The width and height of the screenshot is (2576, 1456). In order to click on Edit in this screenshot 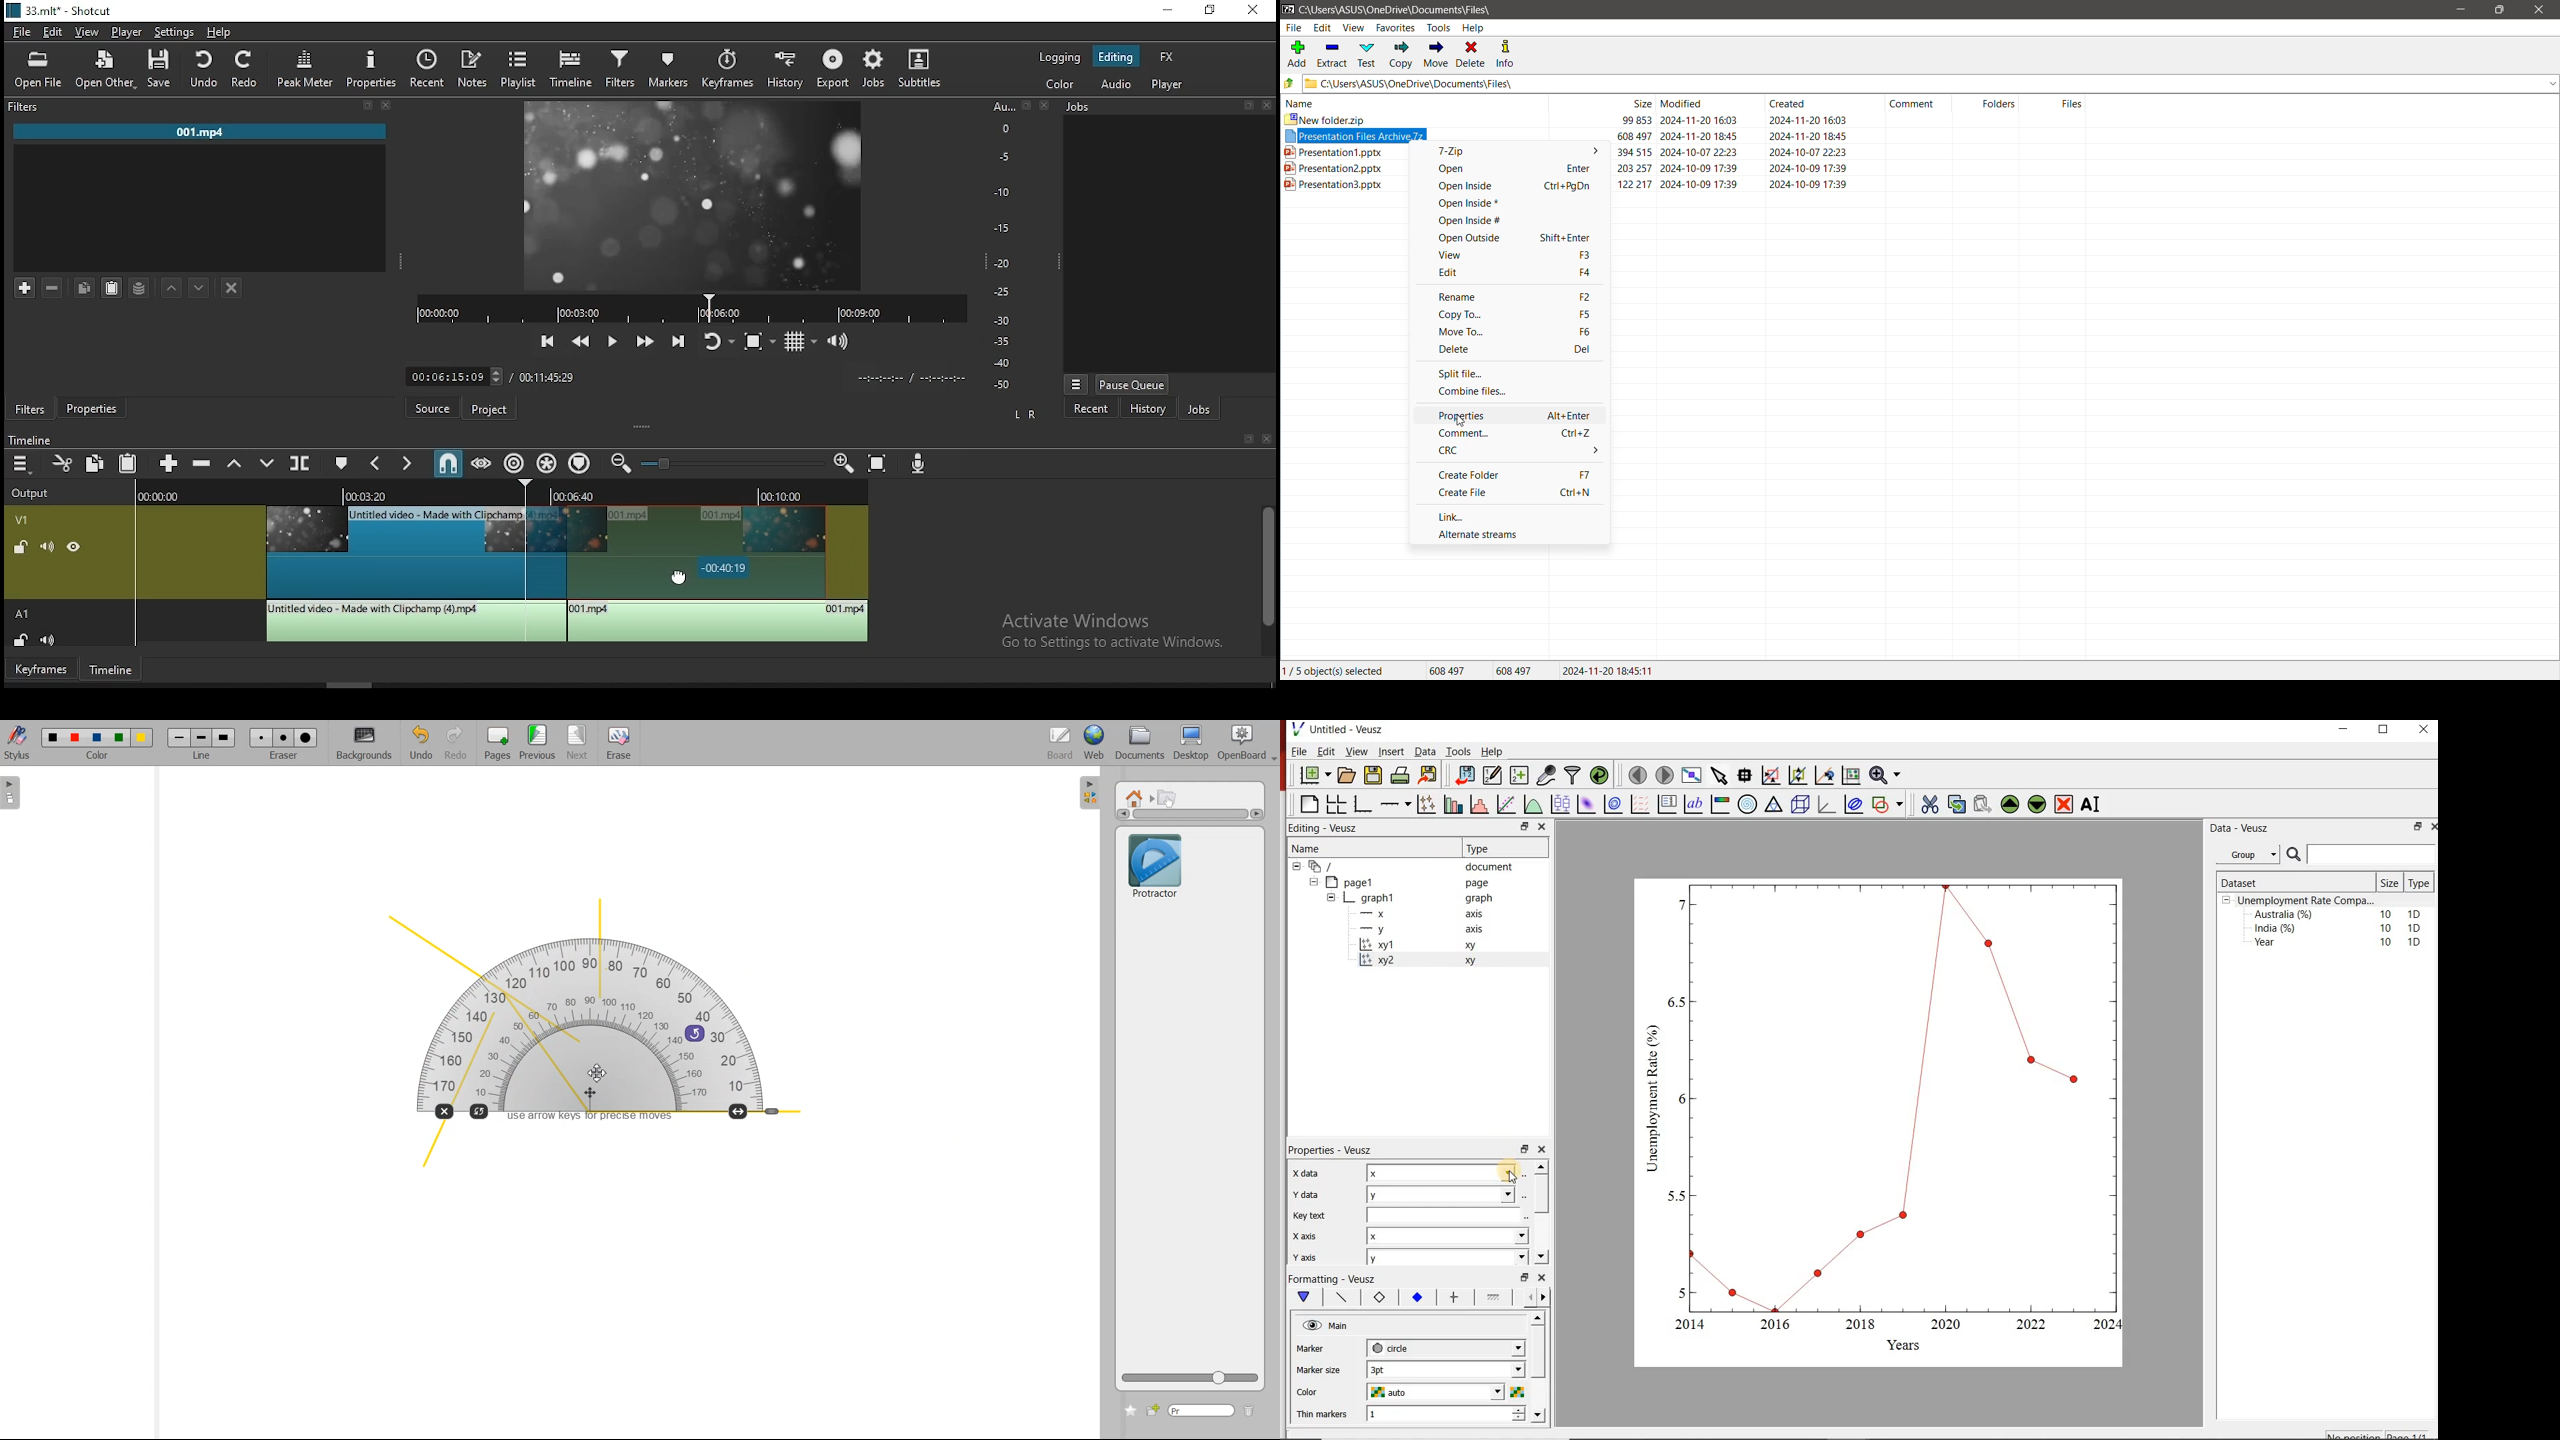, I will do `click(1324, 751)`.